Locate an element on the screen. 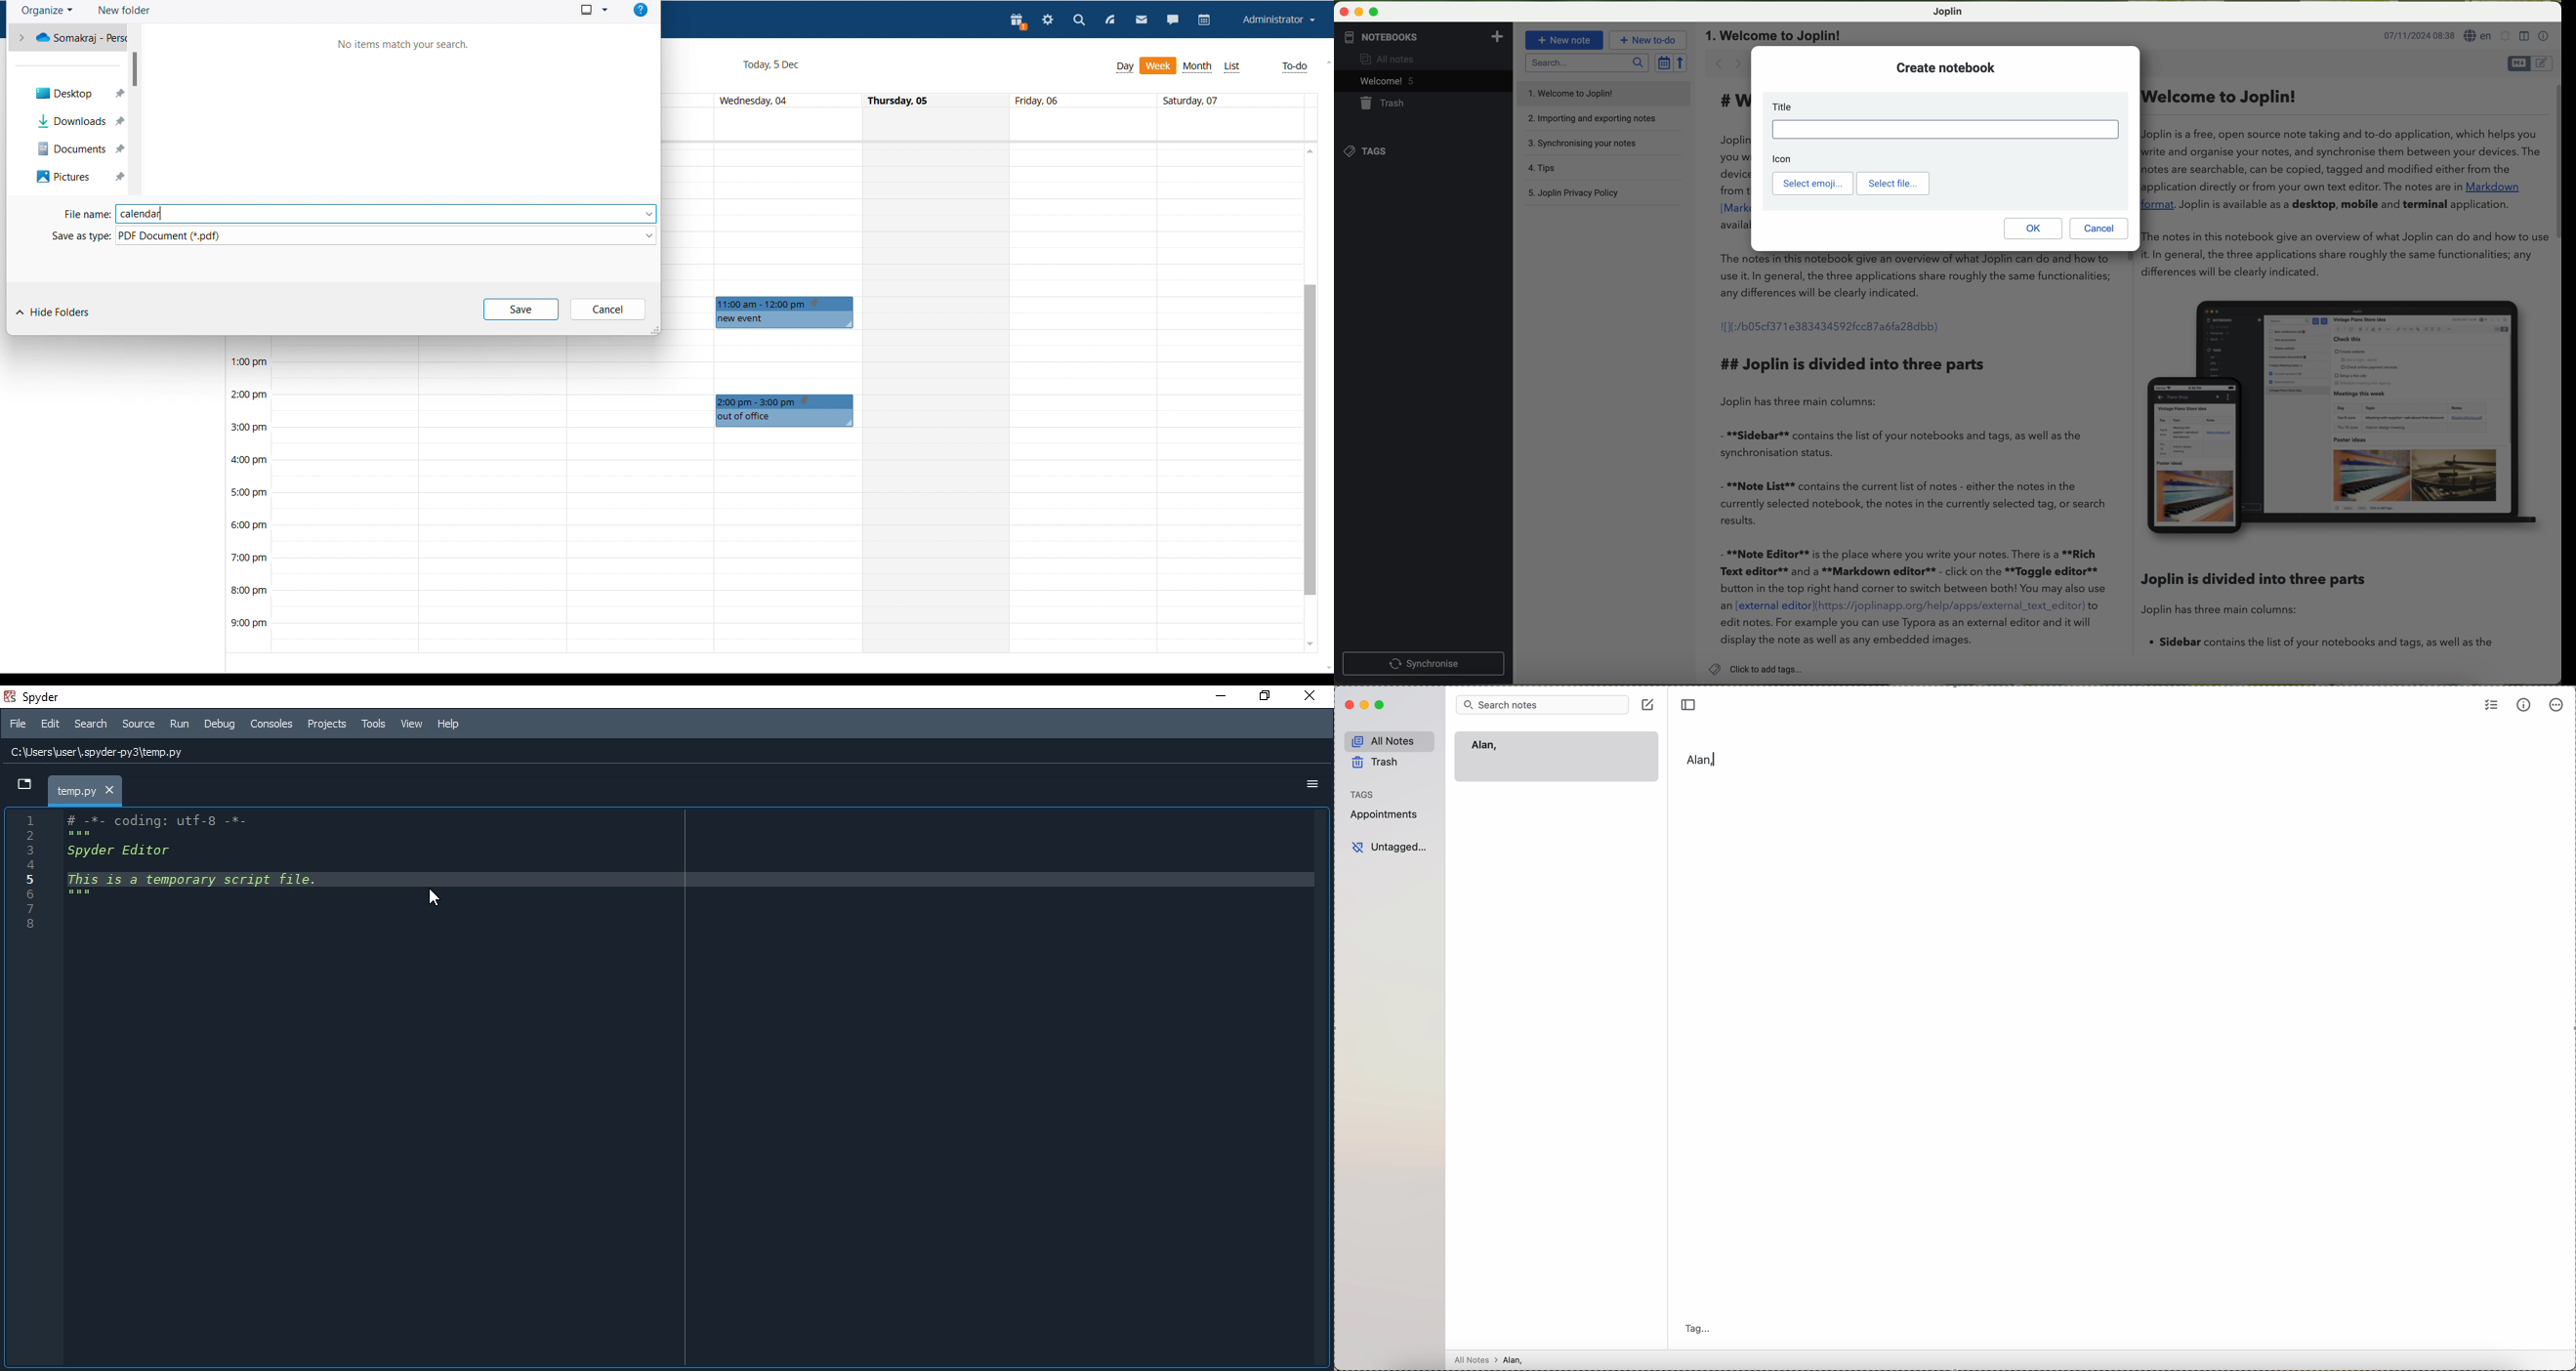 The height and width of the screenshot is (1372, 2576). source  is located at coordinates (138, 726).